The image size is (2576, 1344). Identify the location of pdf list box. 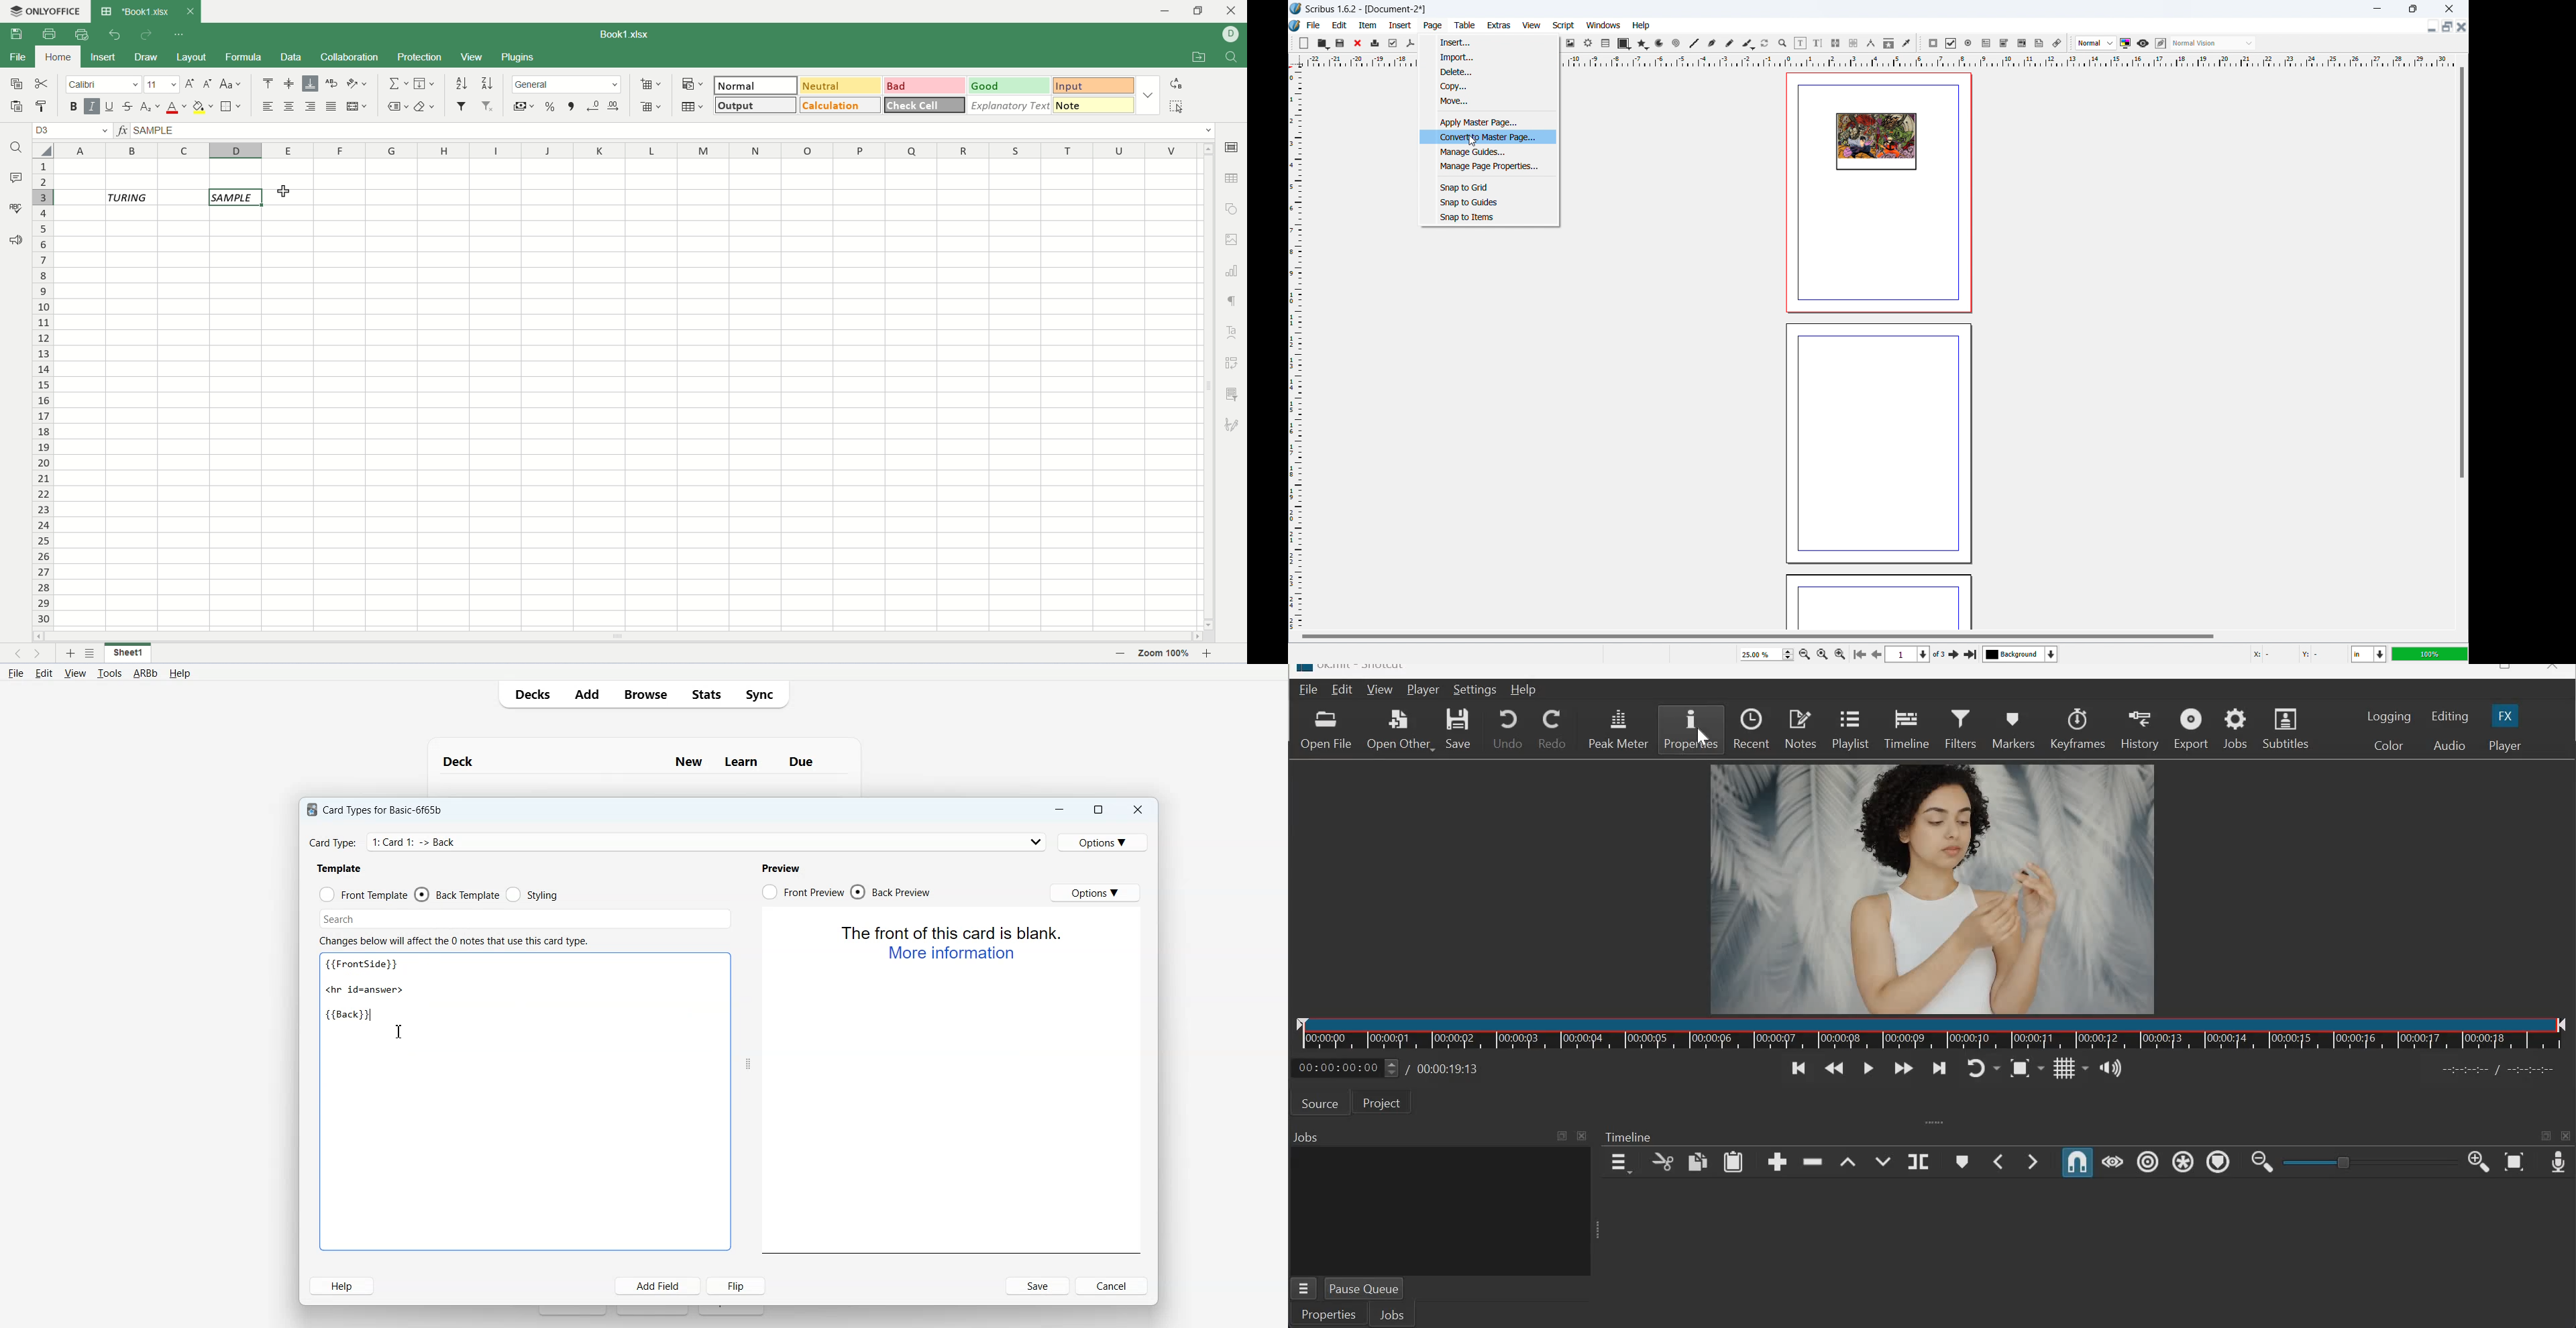
(2022, 44).